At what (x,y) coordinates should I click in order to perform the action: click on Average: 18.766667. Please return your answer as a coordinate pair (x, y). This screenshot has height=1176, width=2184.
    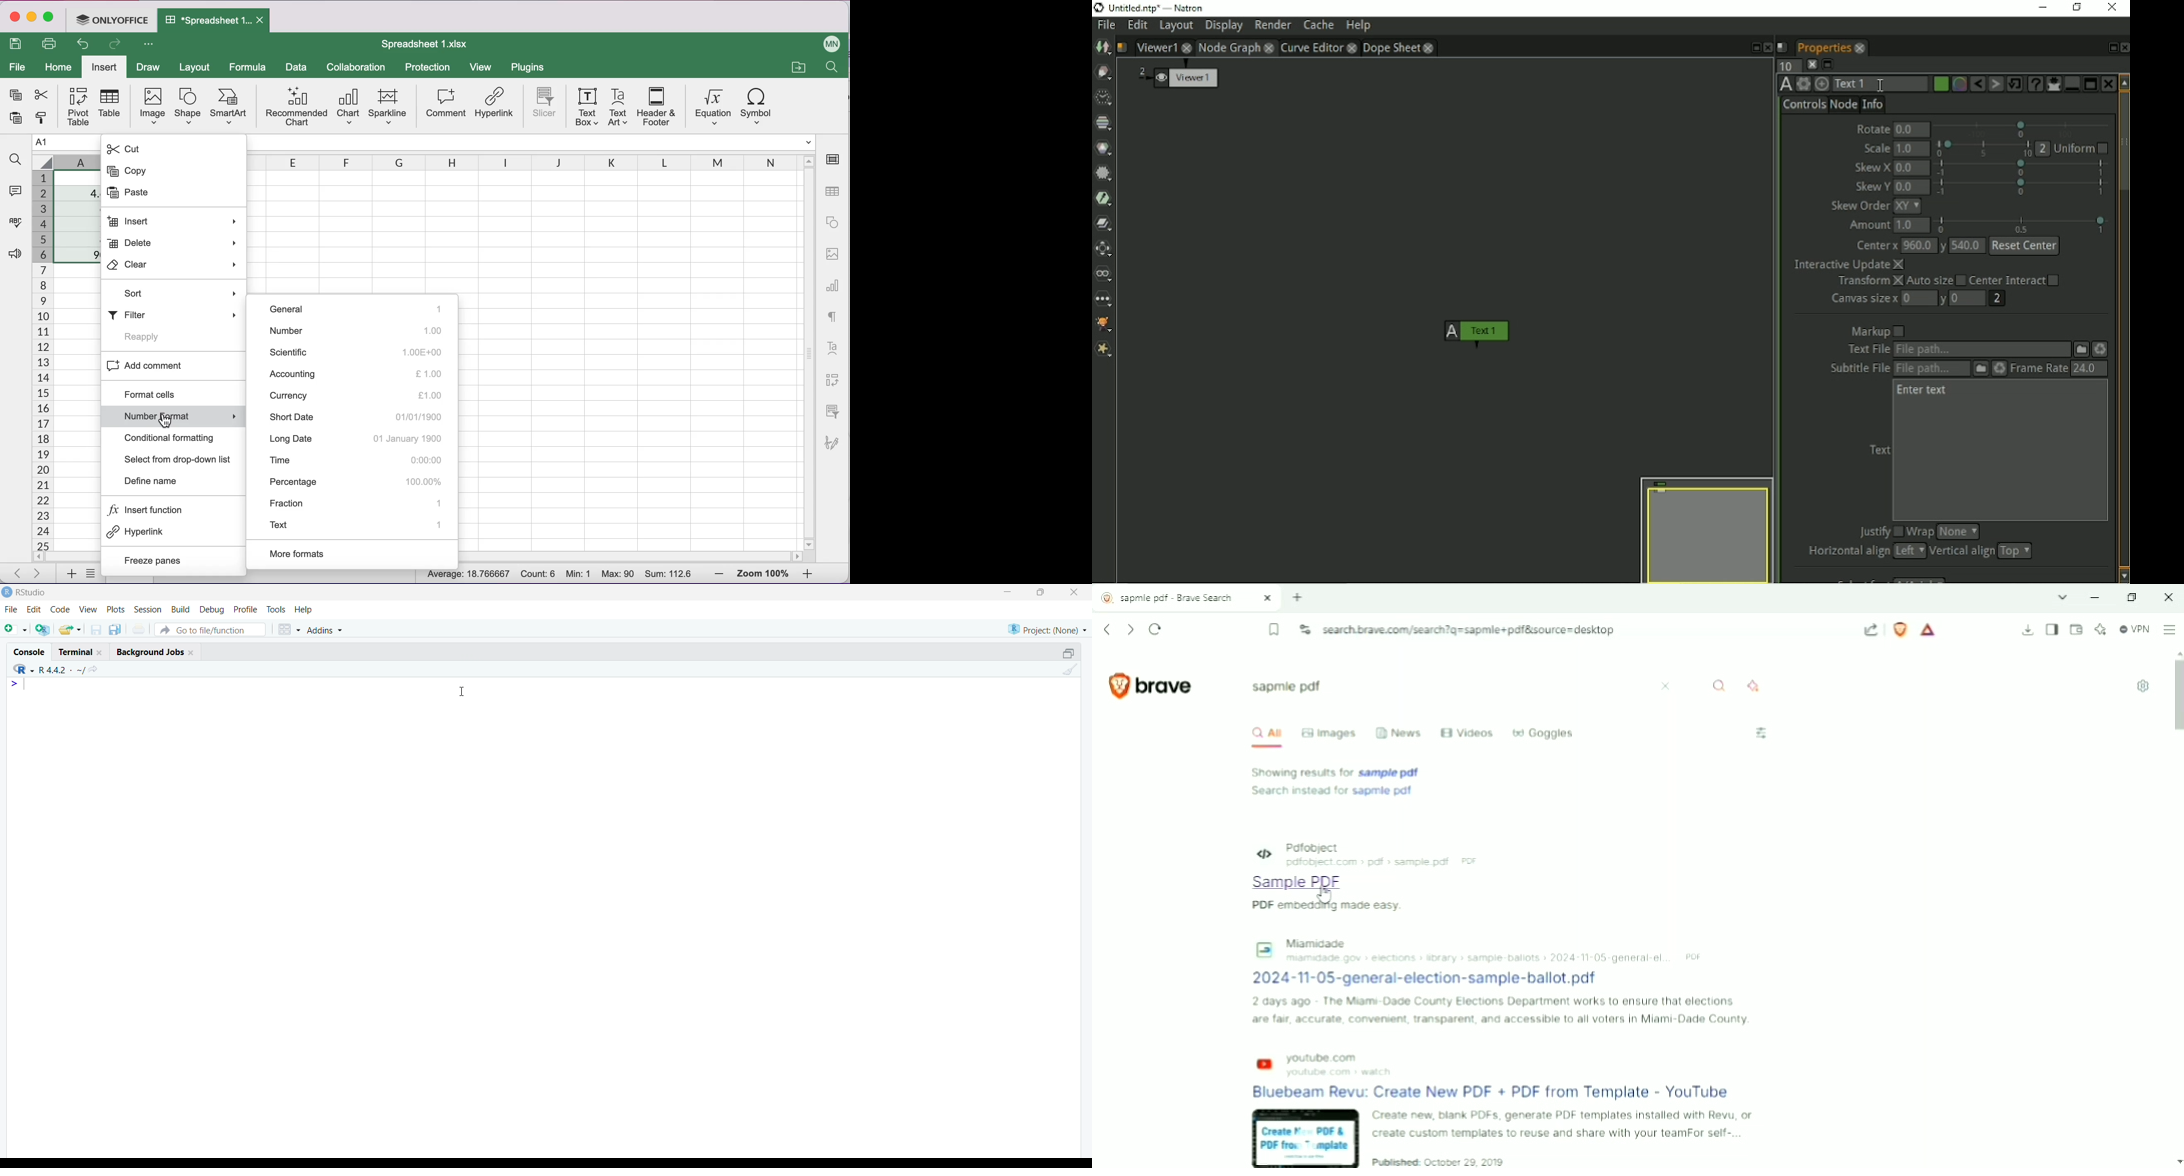
    Looking at the image, I should click on (465, 577).